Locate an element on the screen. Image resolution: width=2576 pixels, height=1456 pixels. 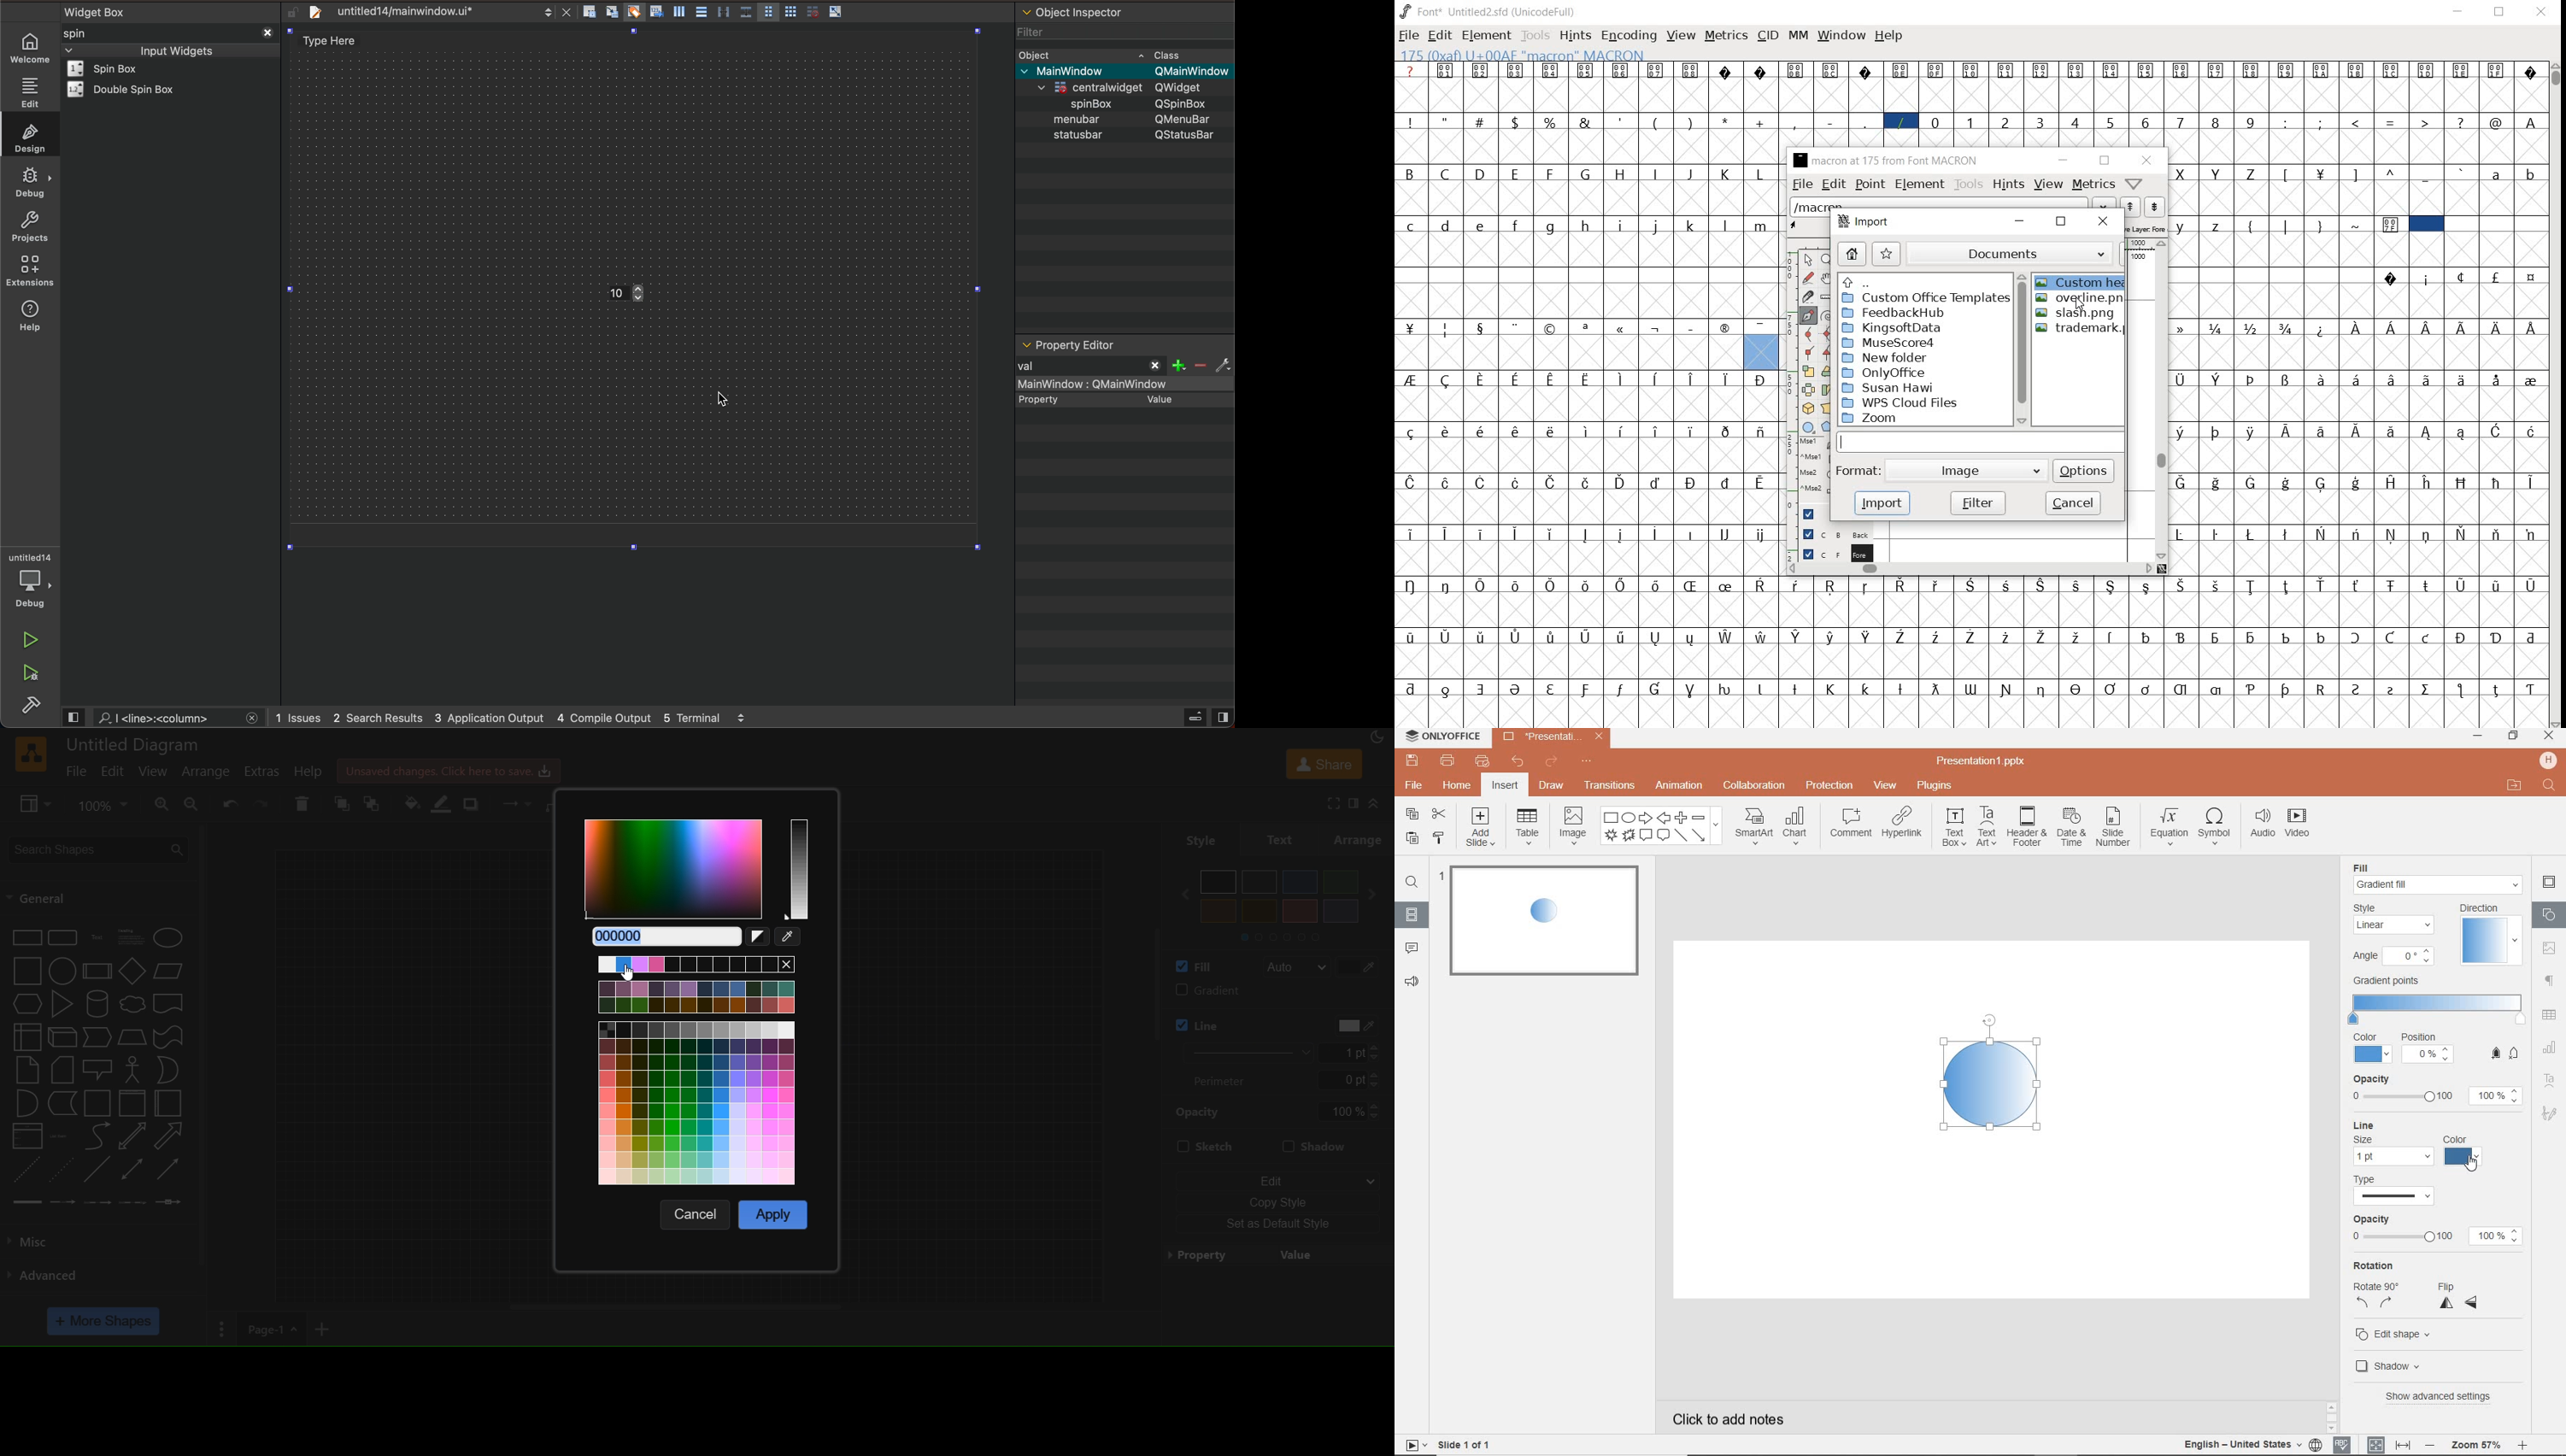
hp is located at coordinates (2547, 760).